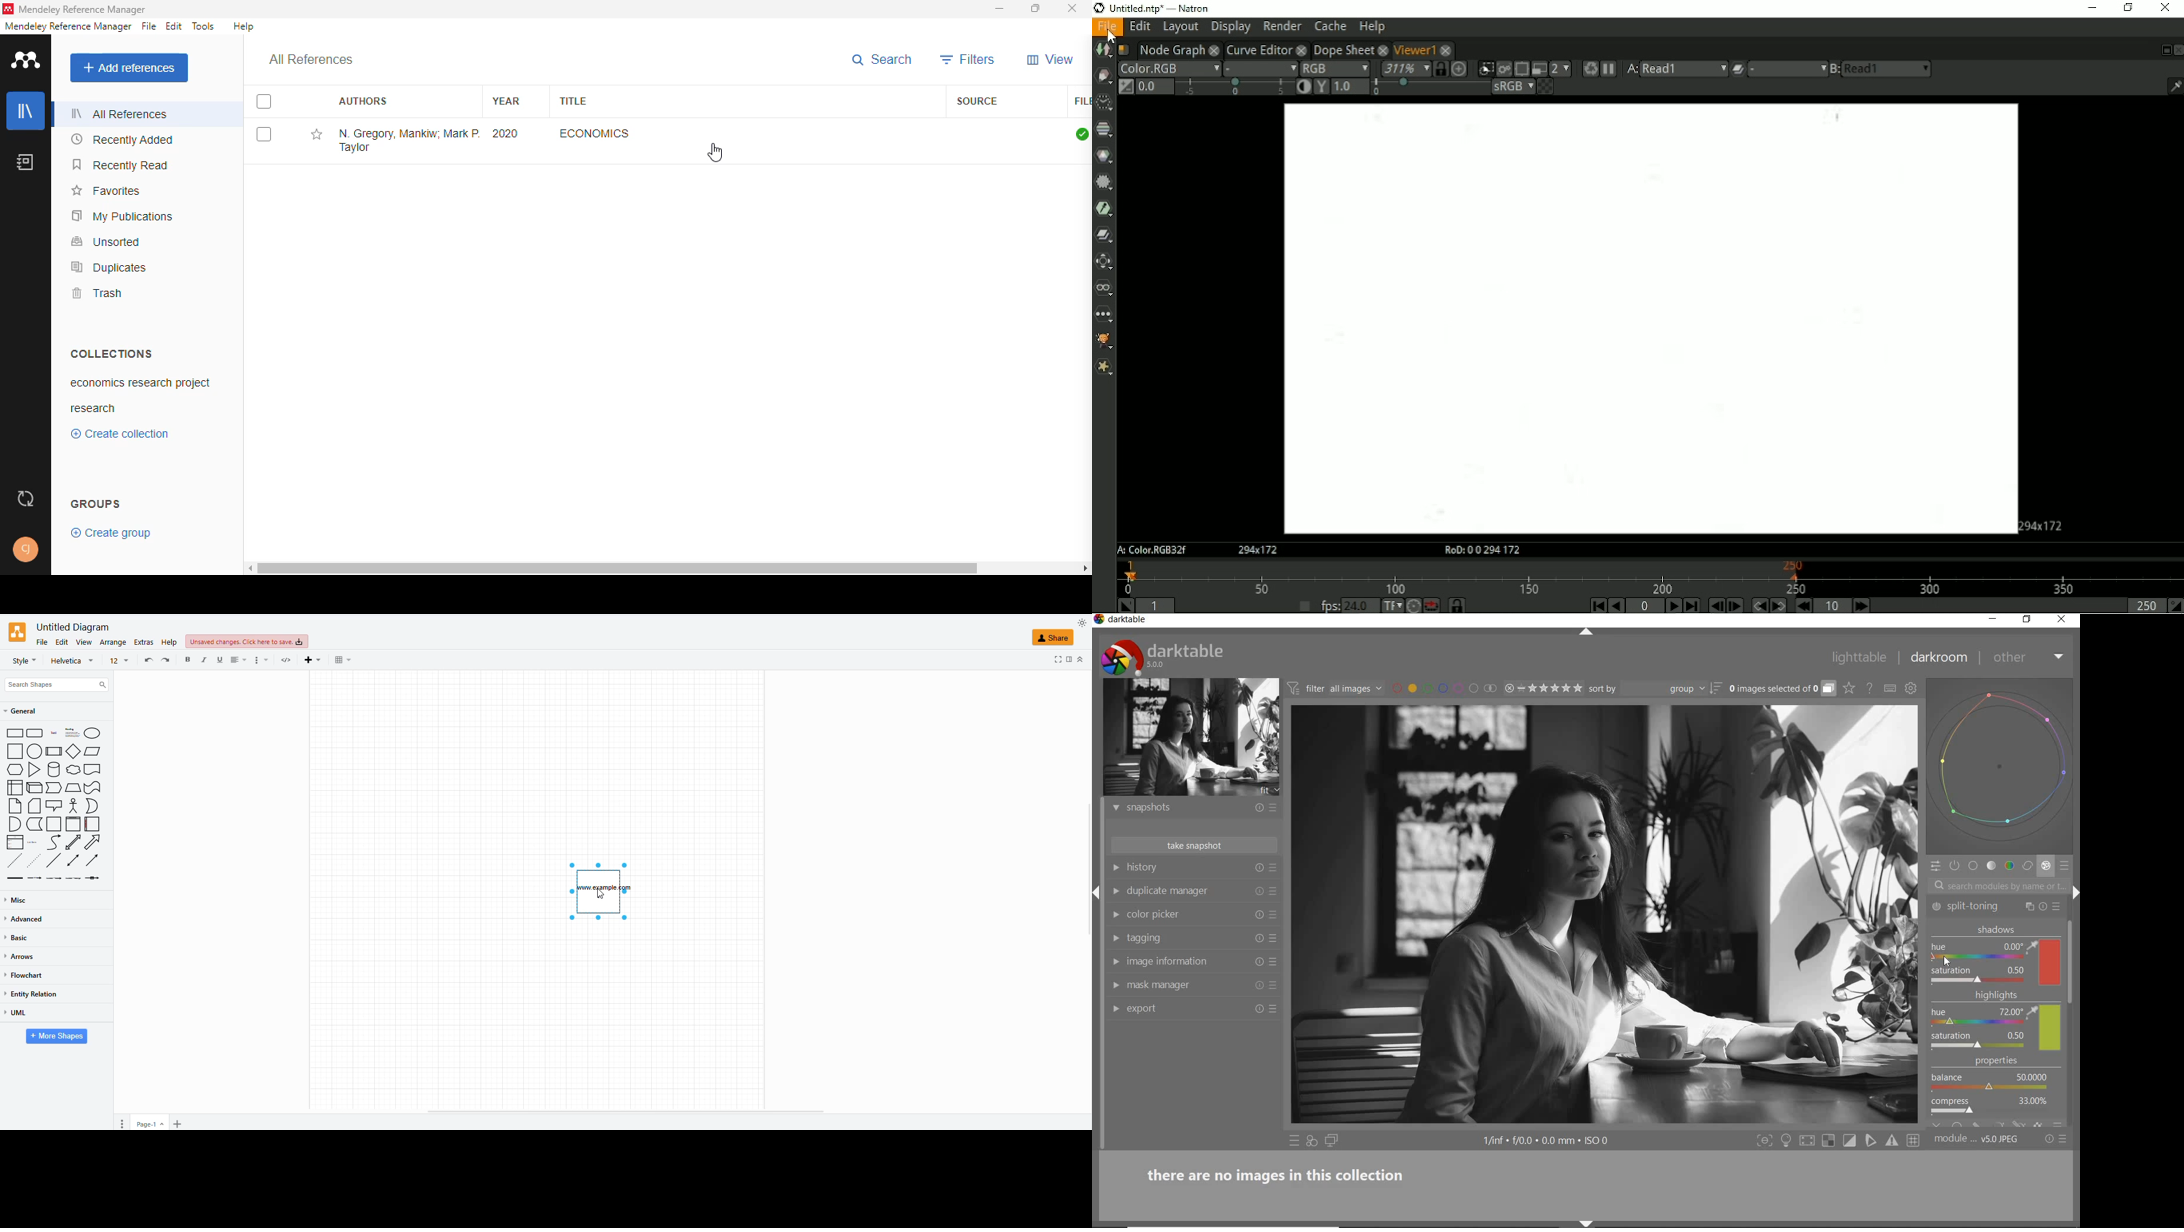 The image size is (2184, 1232). What do you see at coordinates (29, 921) in the screenshot?
I see `advanced` at bounding box center [29, 921].